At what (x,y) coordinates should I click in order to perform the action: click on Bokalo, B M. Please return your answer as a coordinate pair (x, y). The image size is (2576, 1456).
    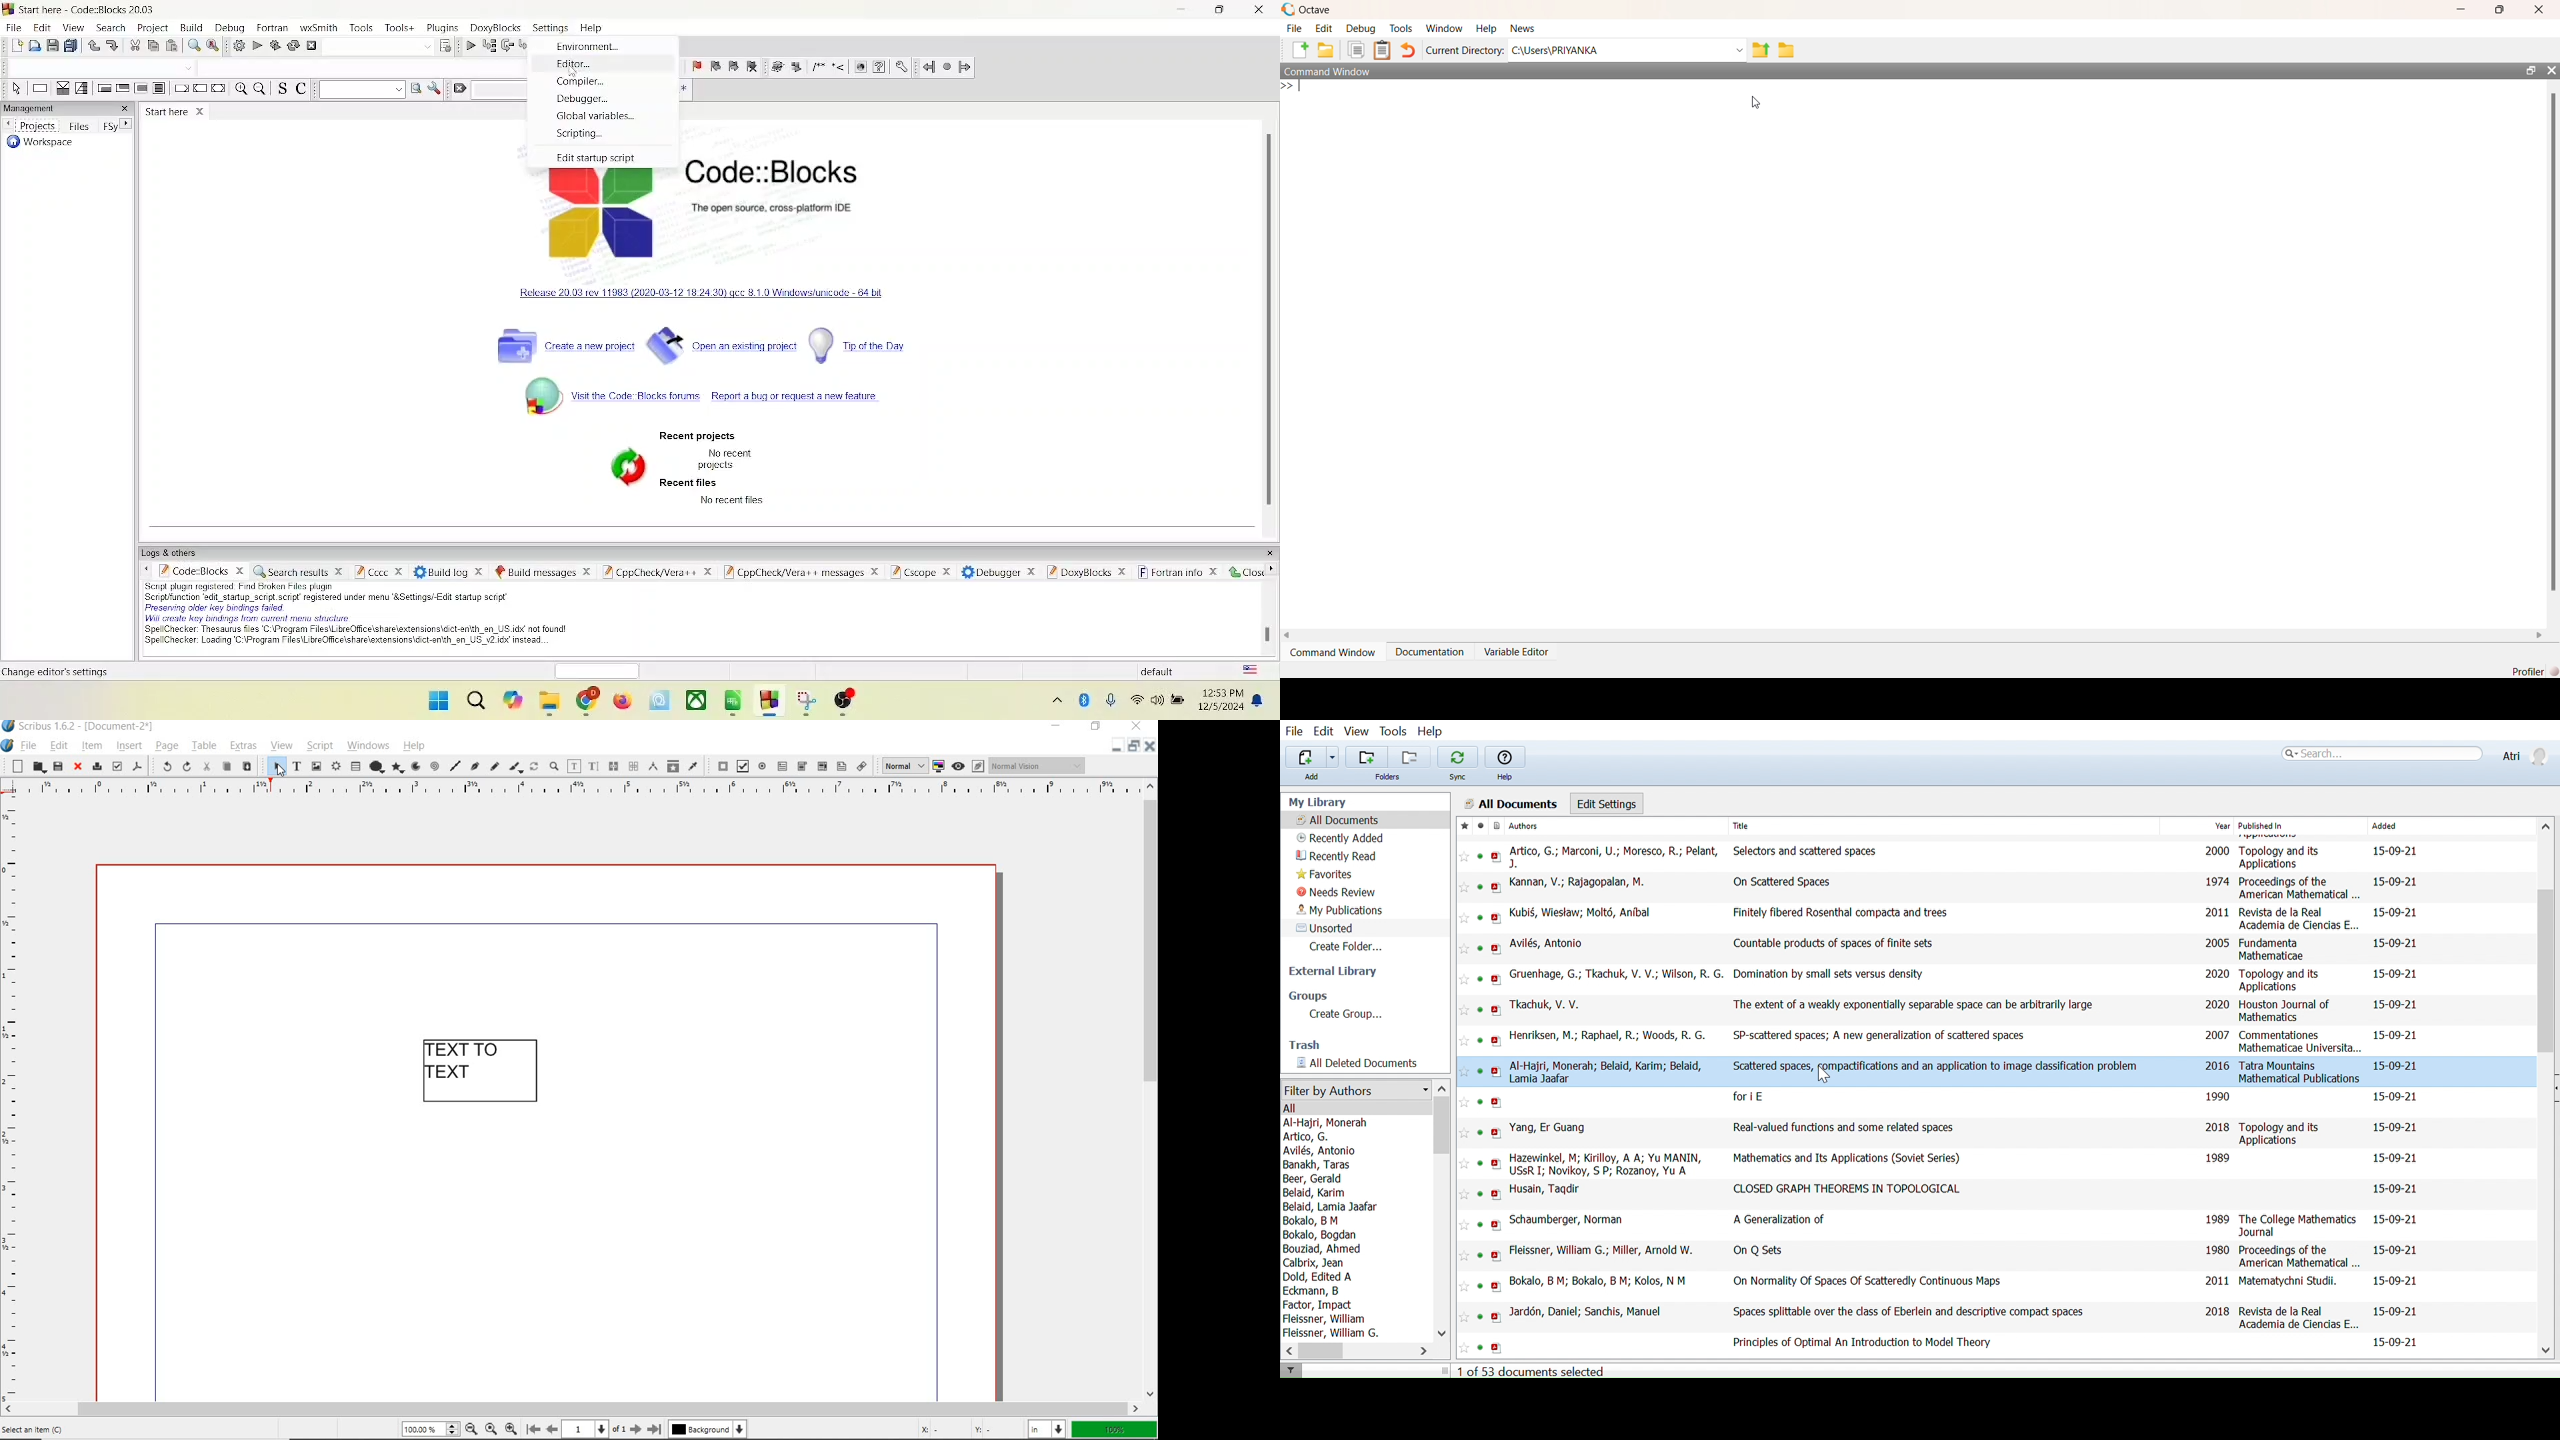
    Looking at the image, I should click on (1309, 1221).